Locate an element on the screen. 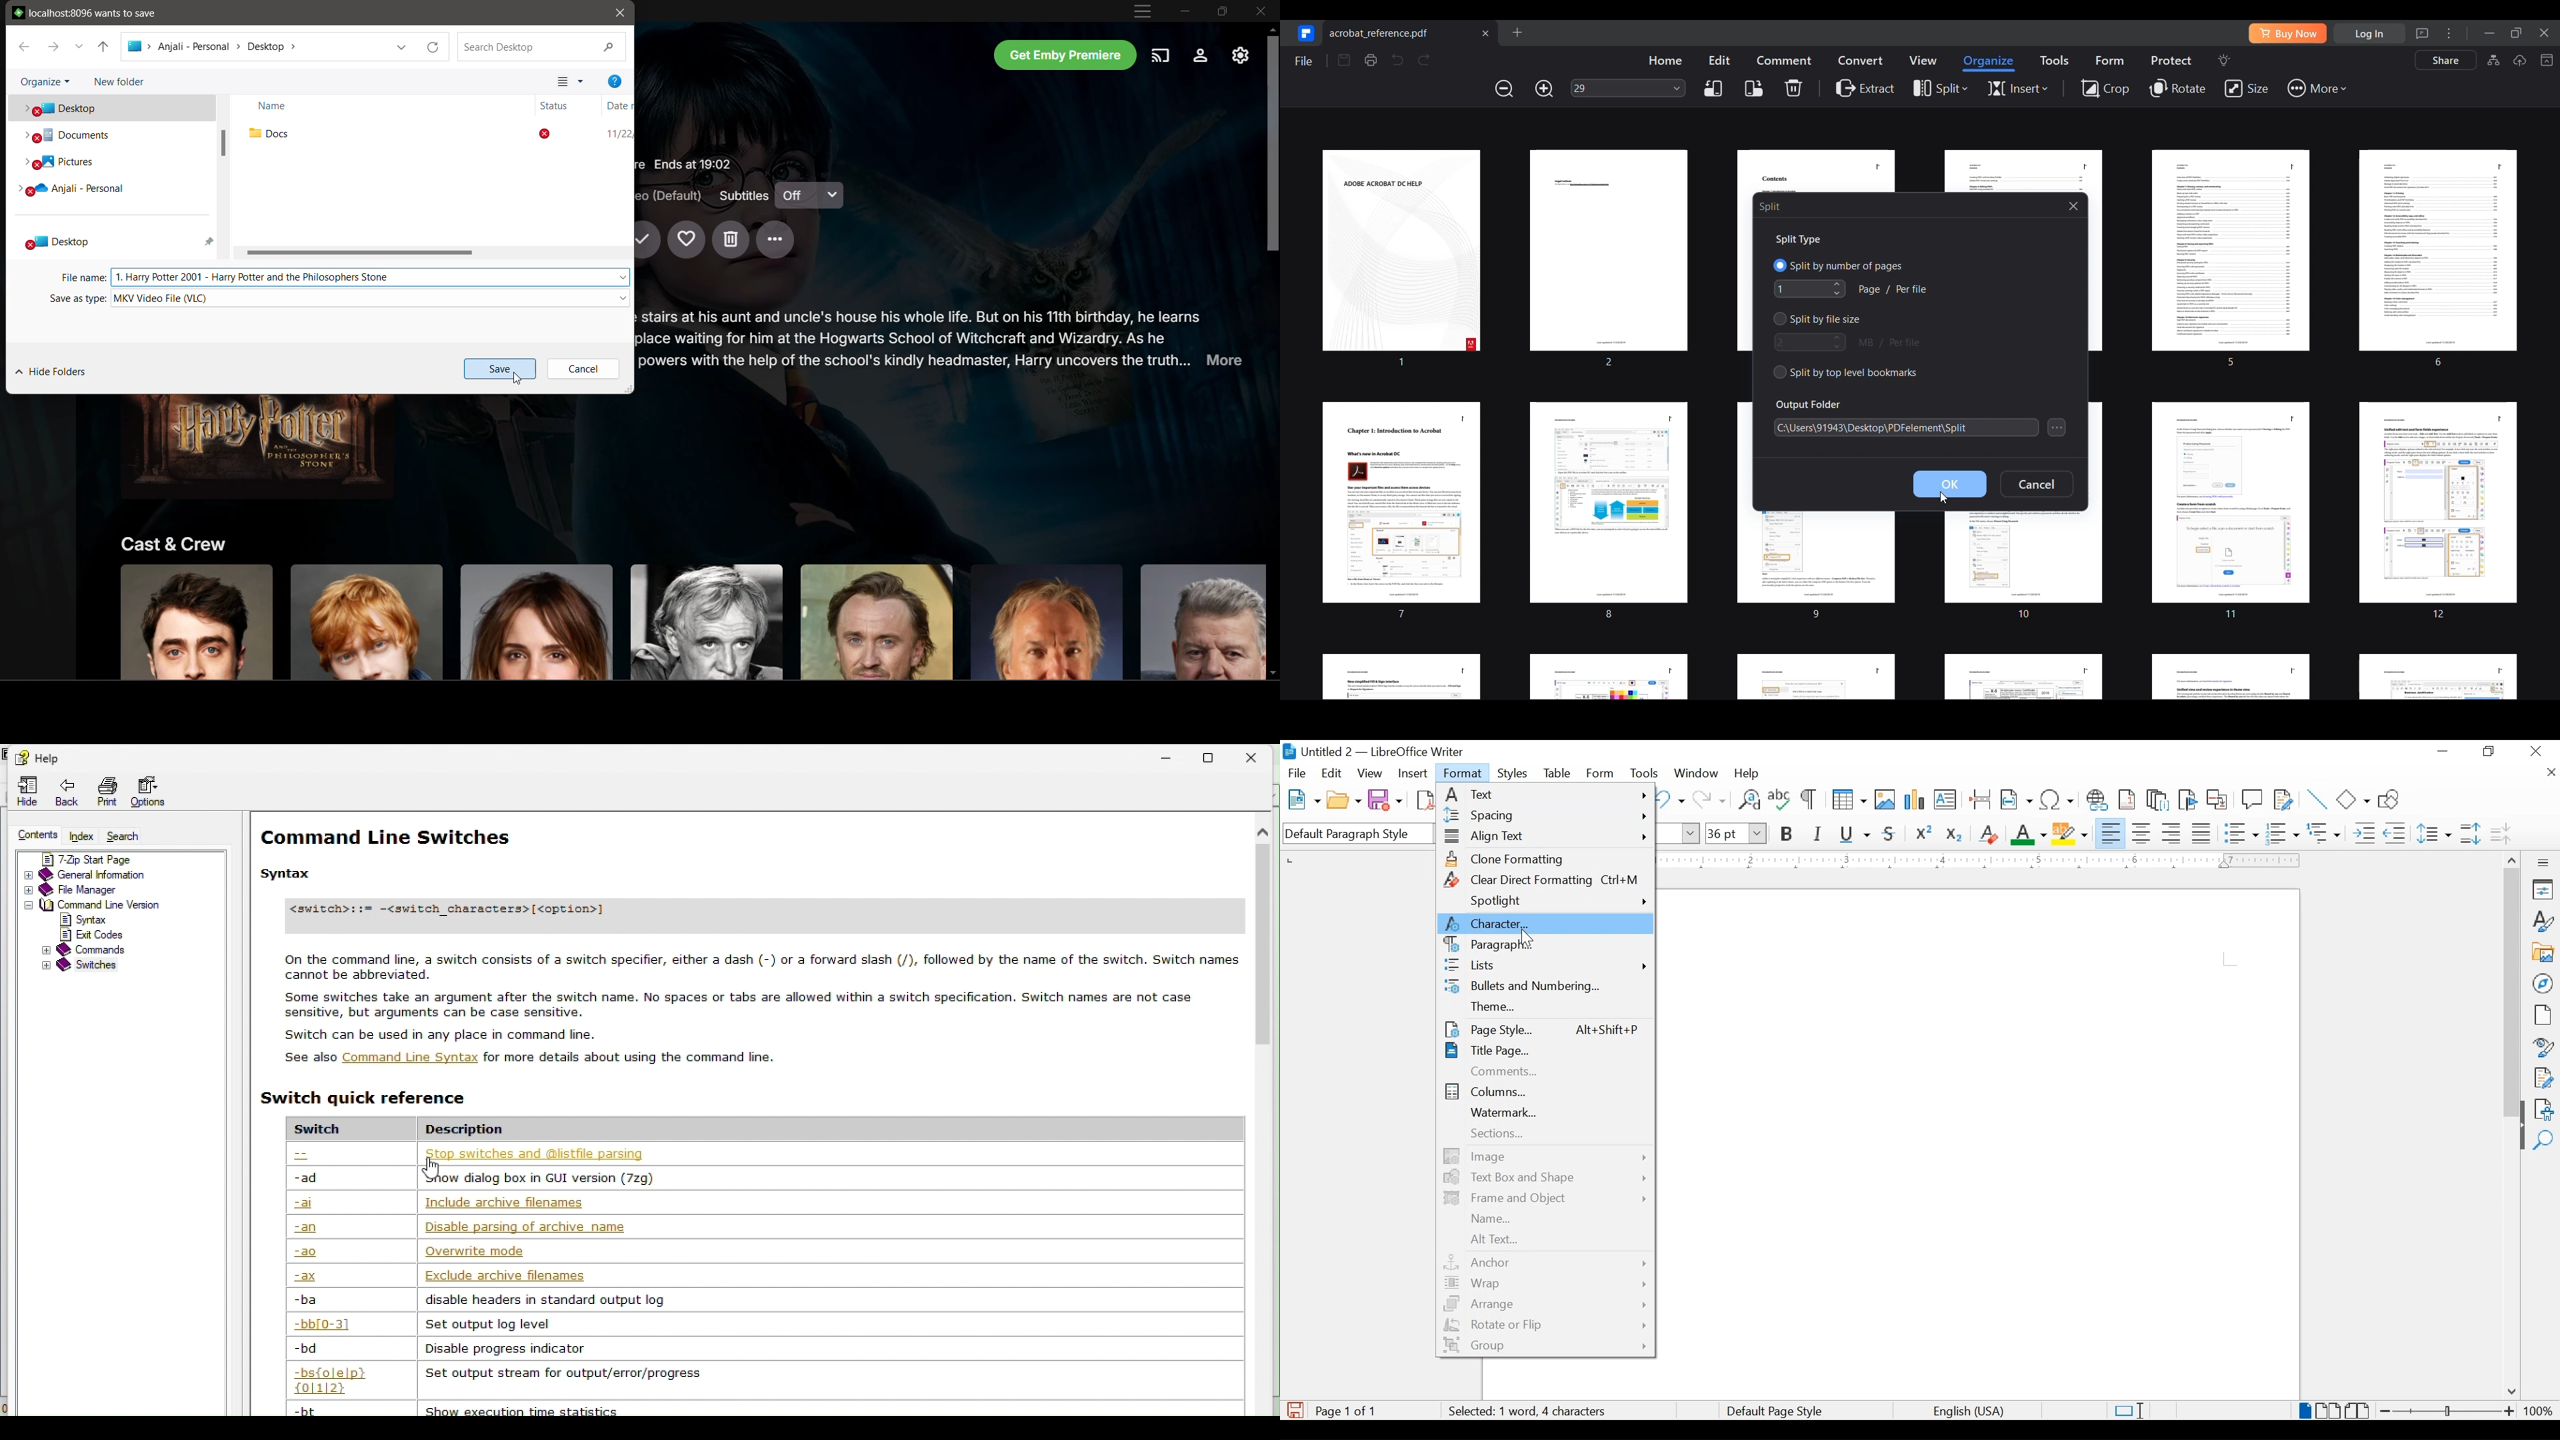 The width and height of the screenshot is (2576, 1456). Forward is located at coordinates (53, 47).